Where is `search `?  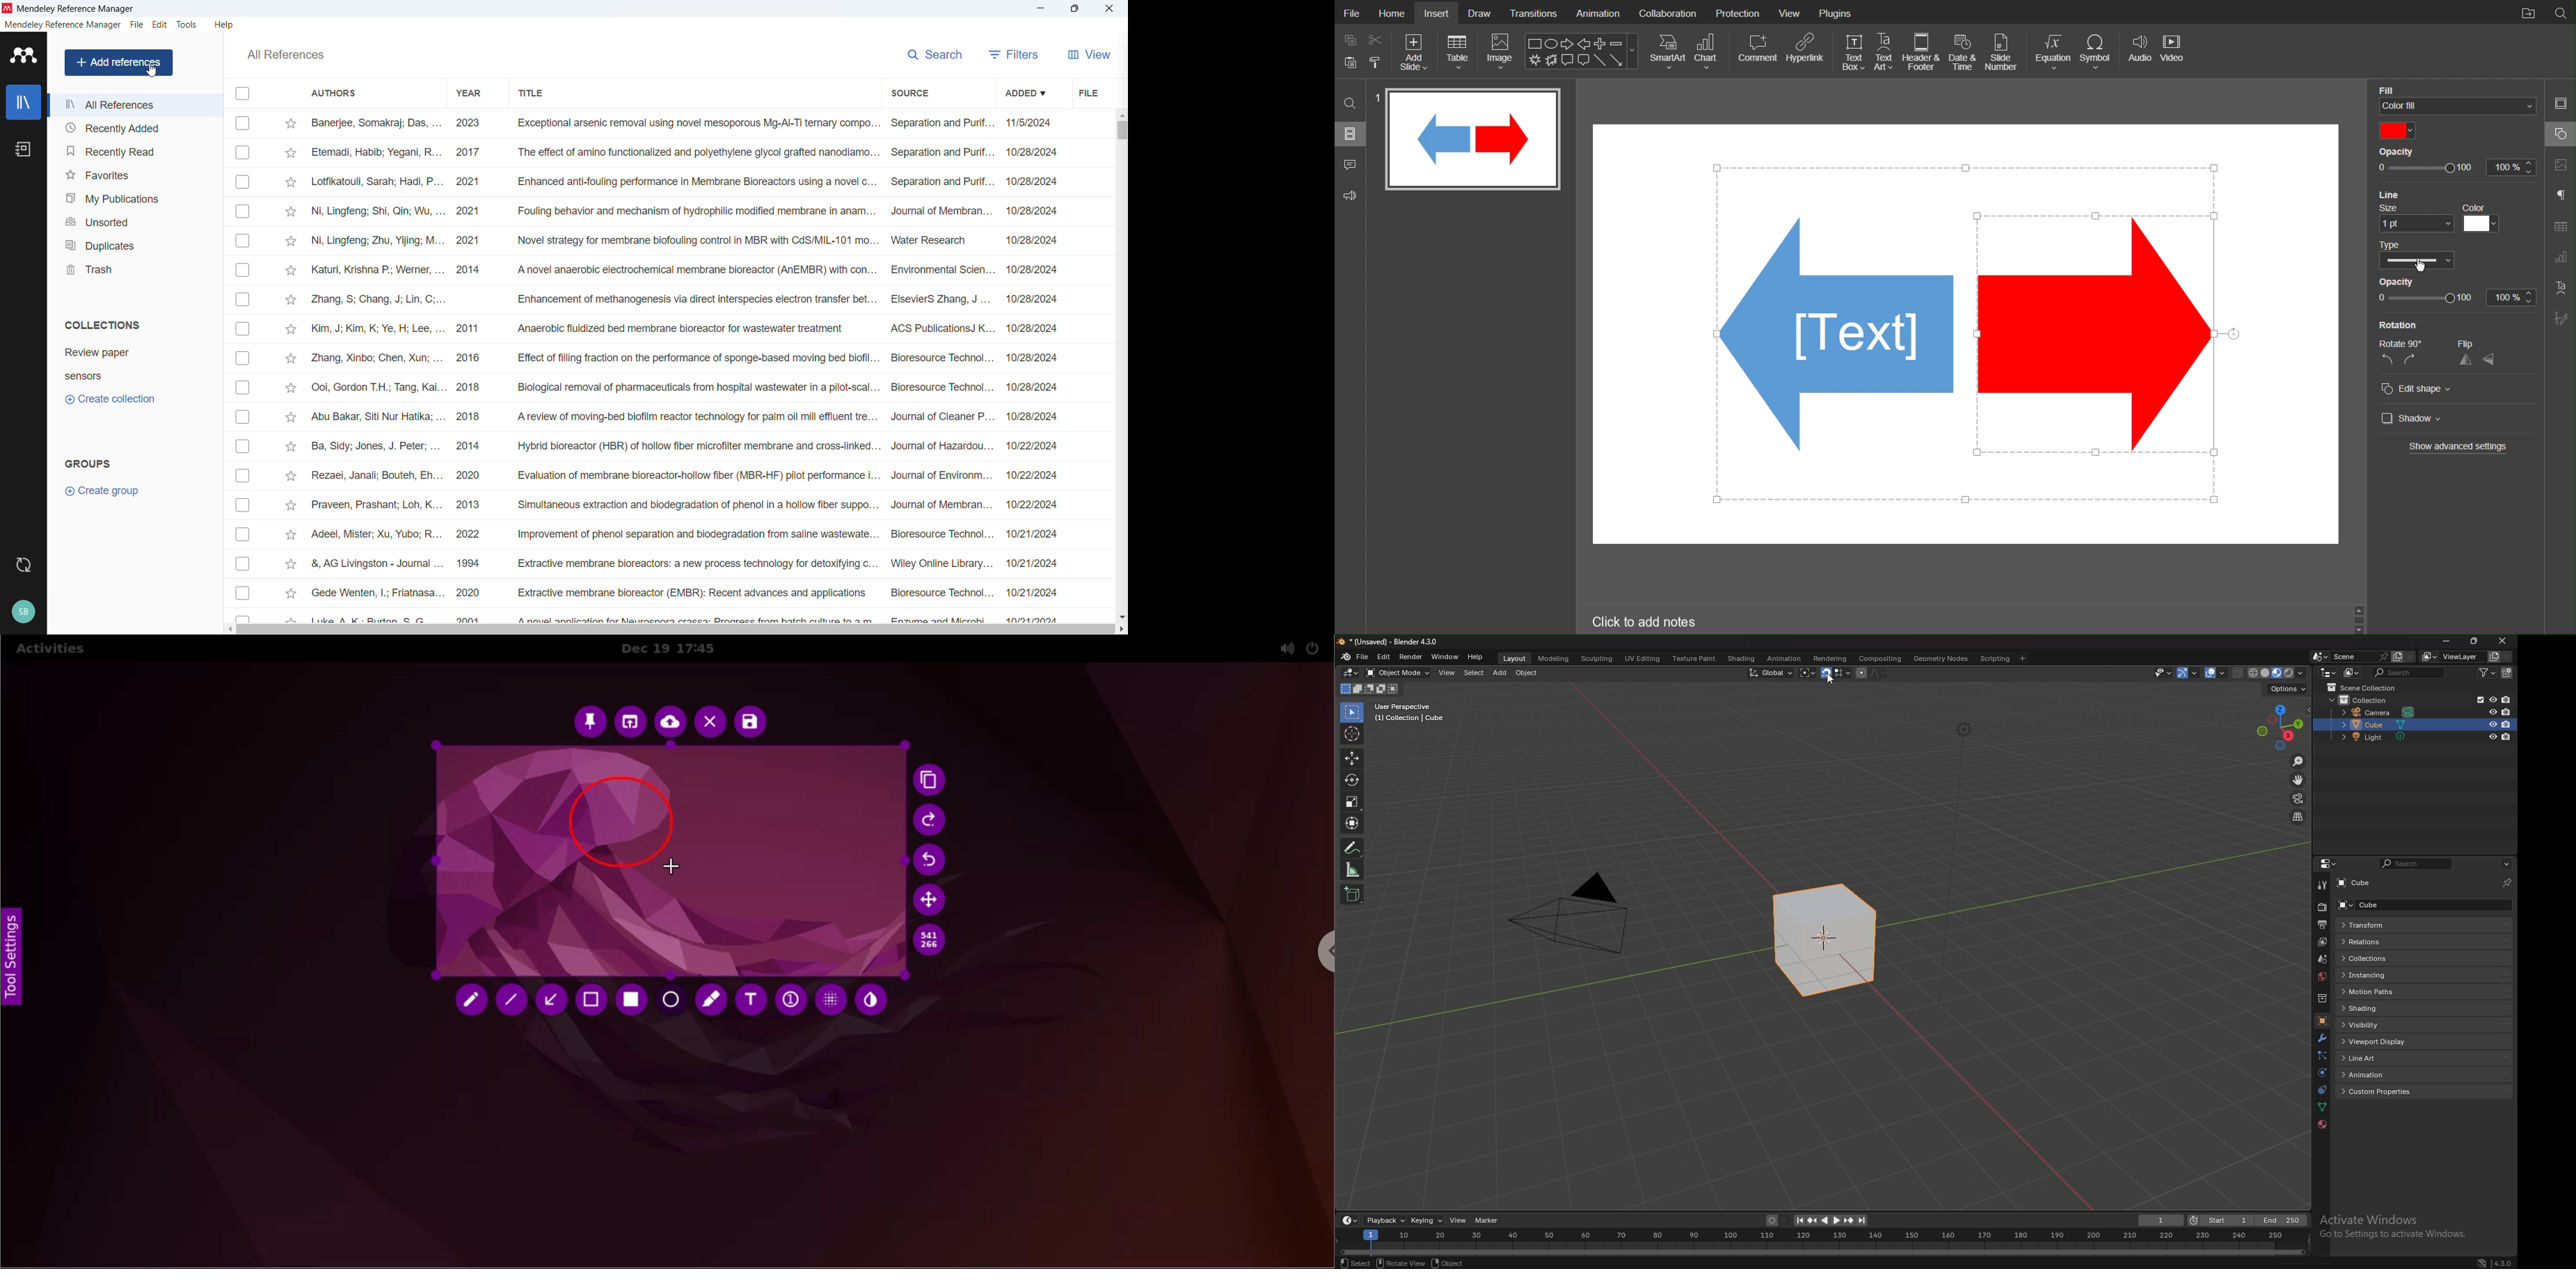
search  is located at coordinates (937, 53).